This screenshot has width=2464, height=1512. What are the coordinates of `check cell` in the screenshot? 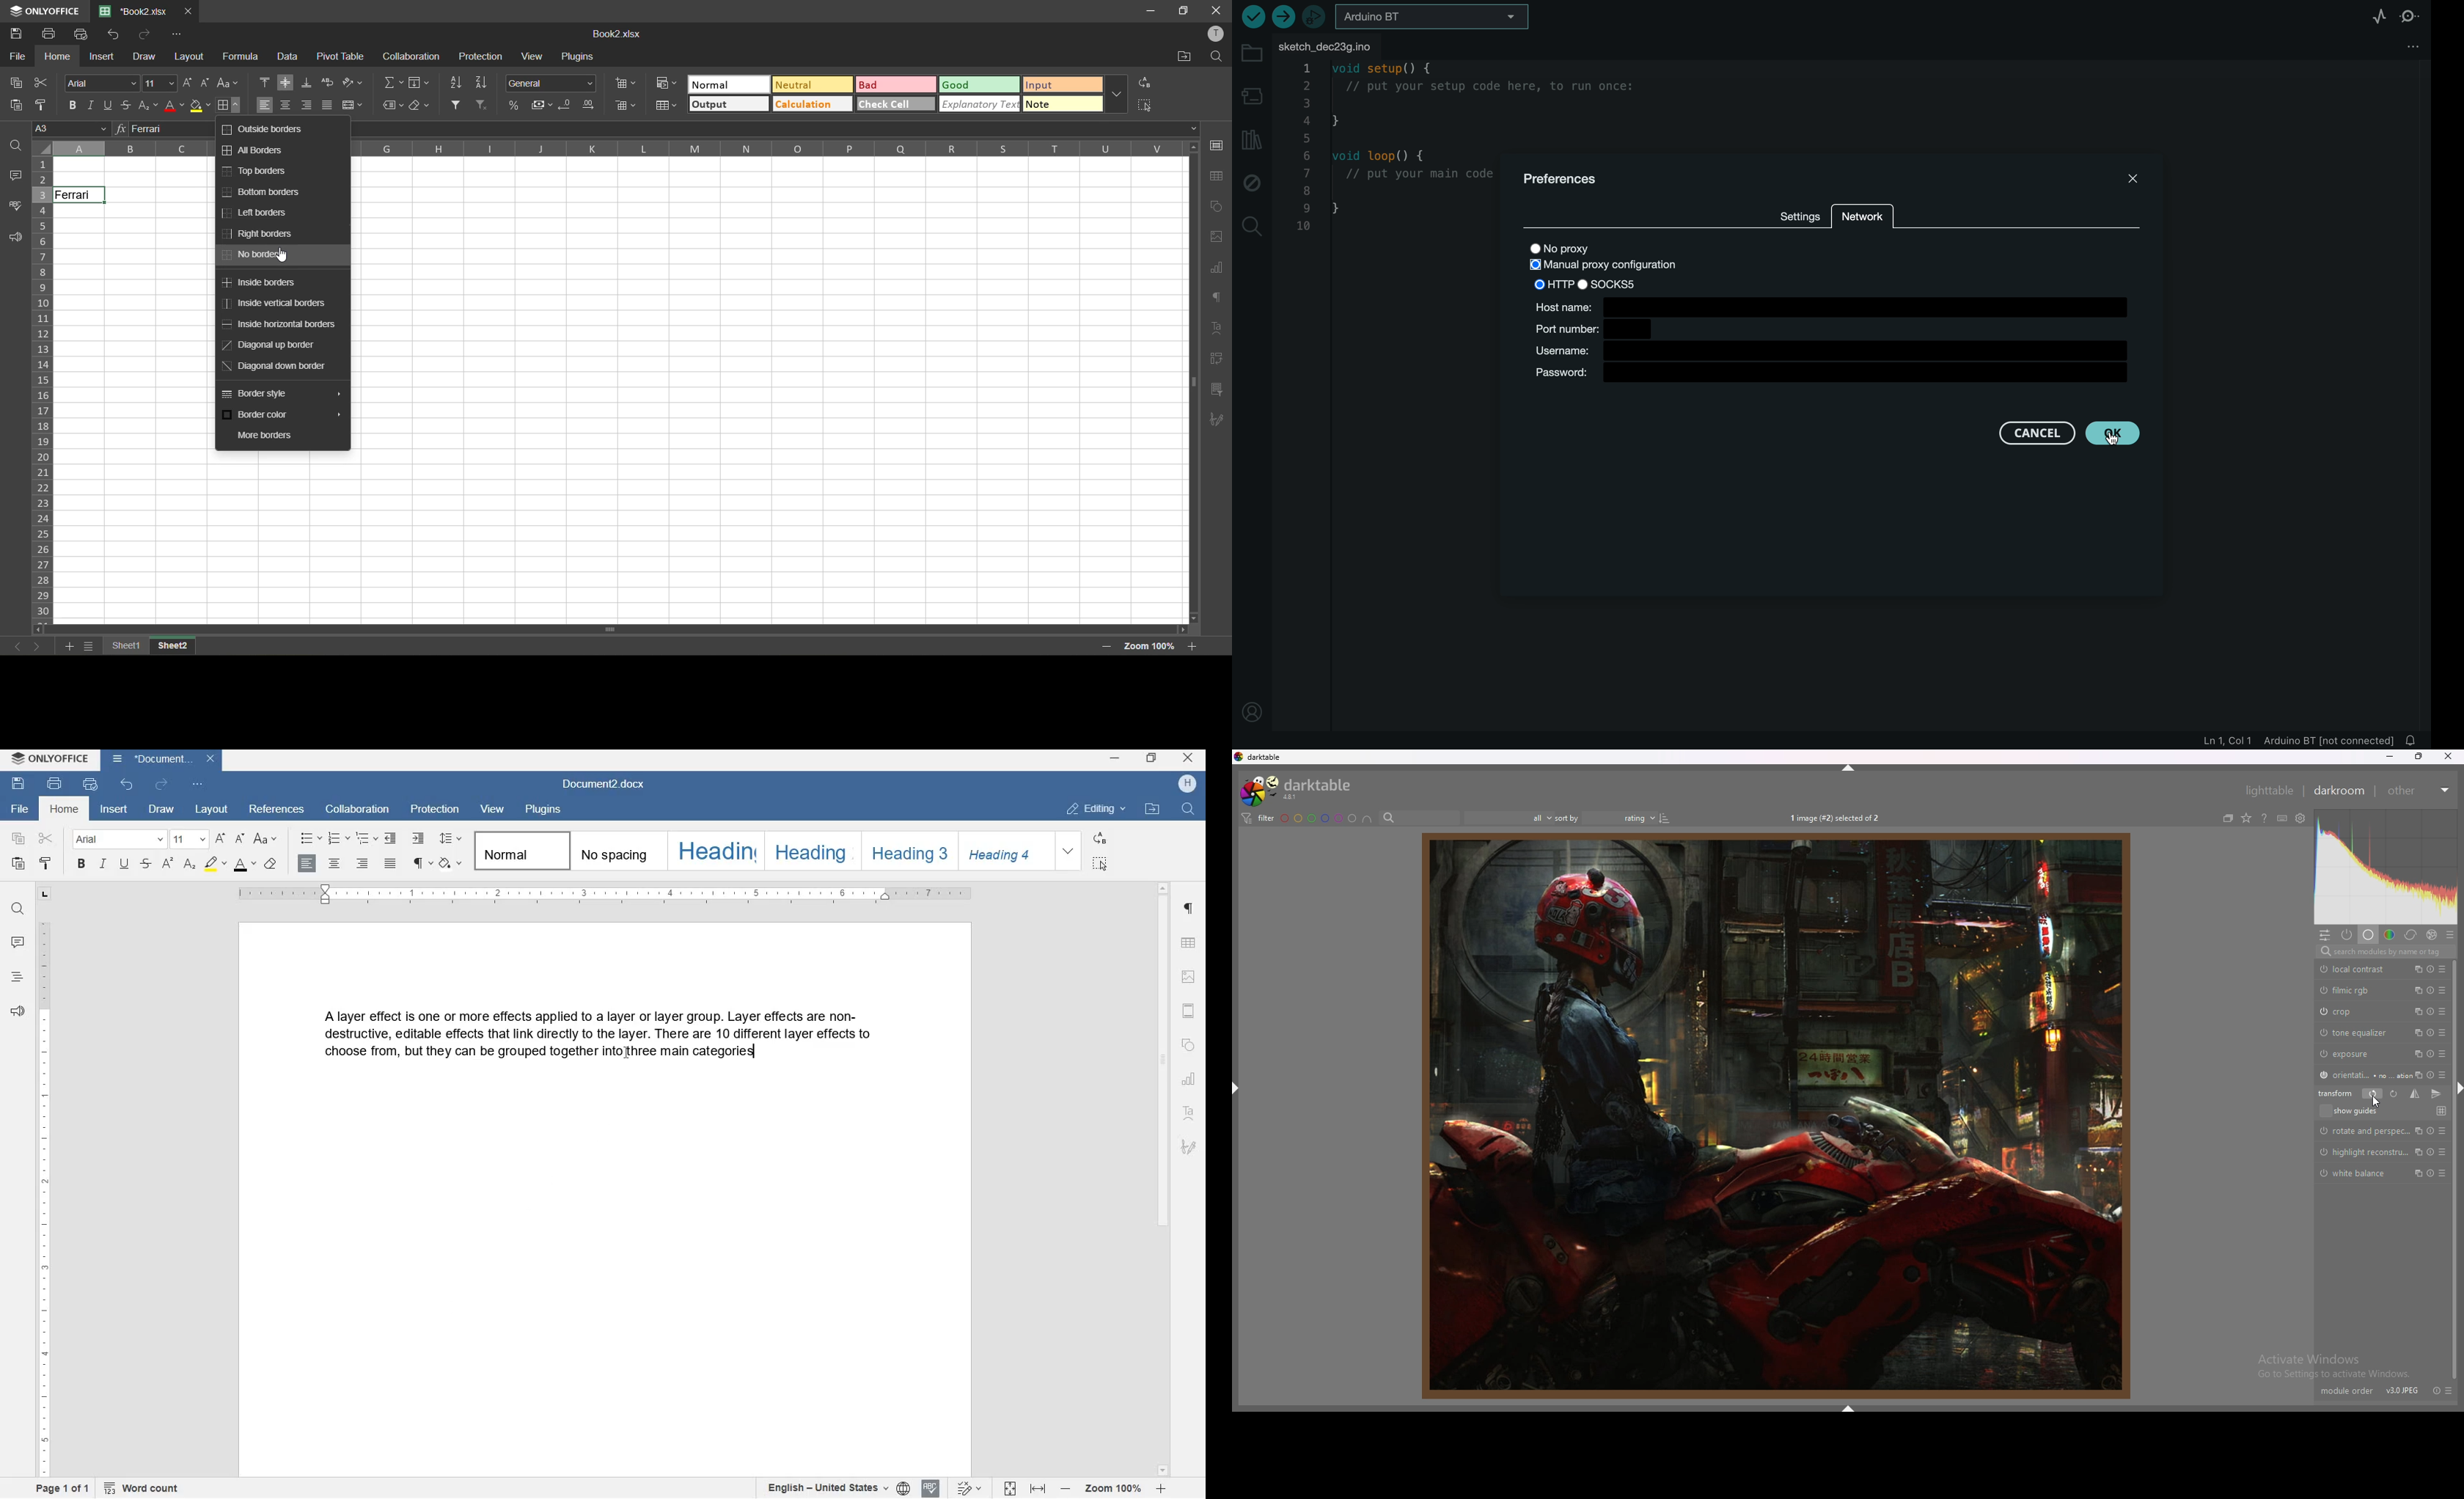 It's located at (896, 103).